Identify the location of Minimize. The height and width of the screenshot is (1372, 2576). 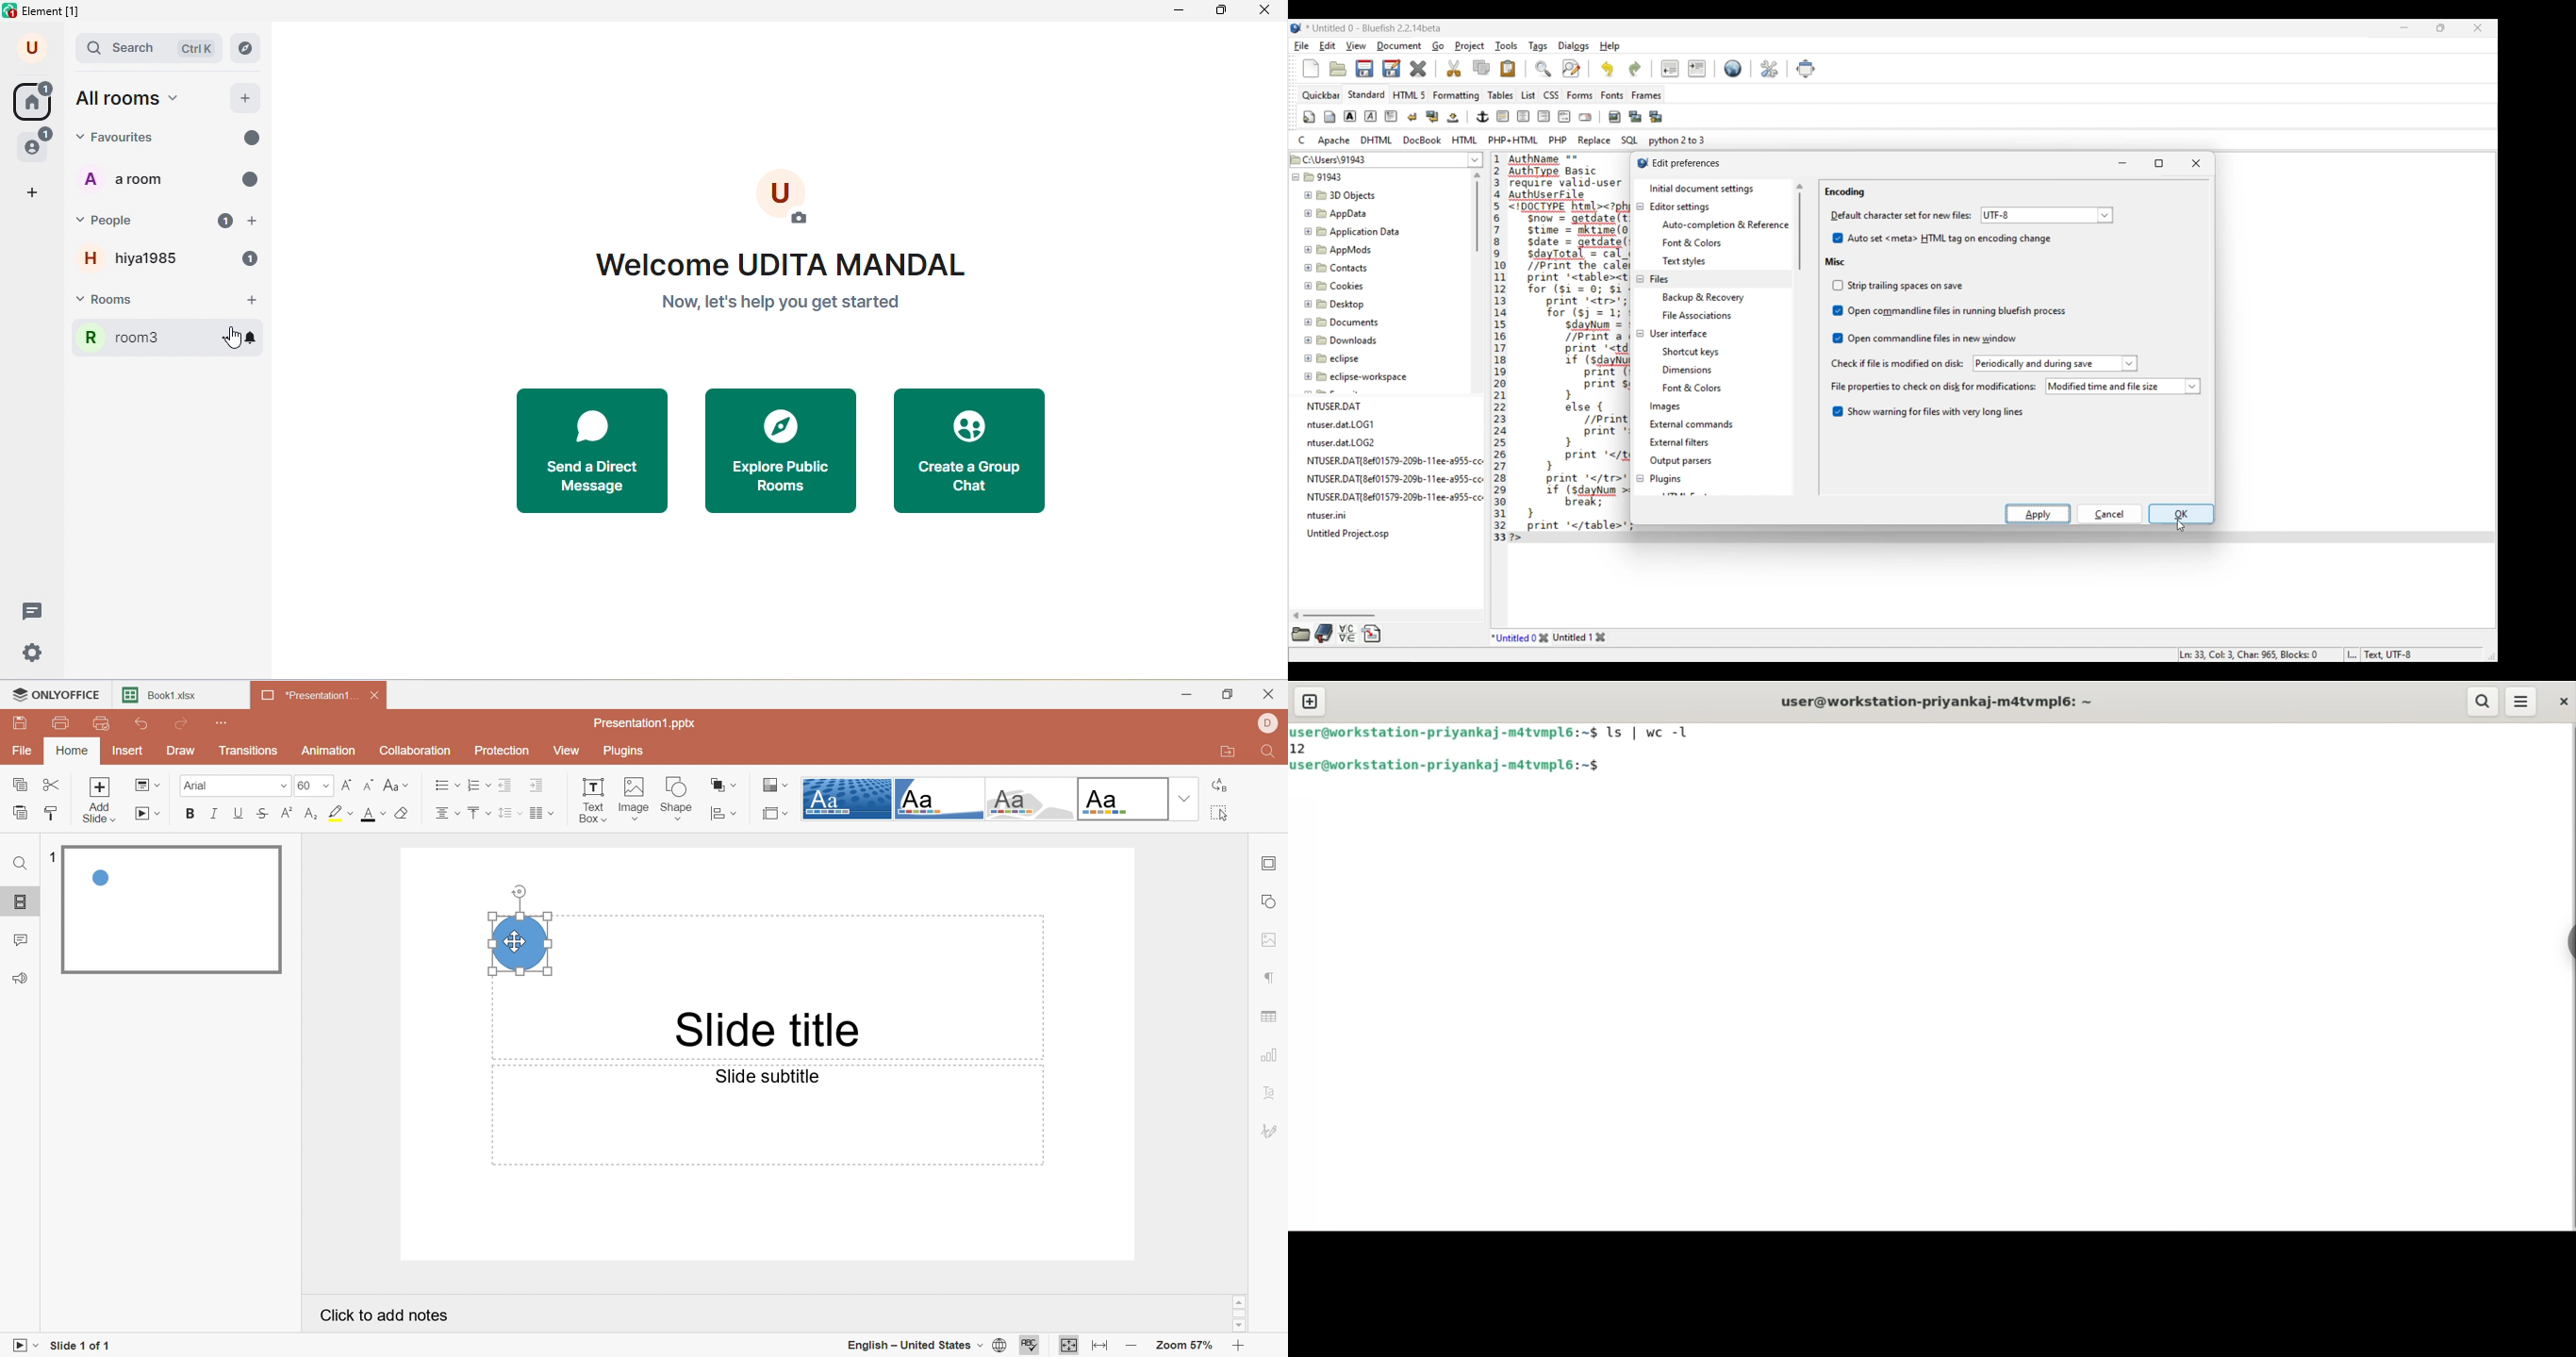
(1190, 694).